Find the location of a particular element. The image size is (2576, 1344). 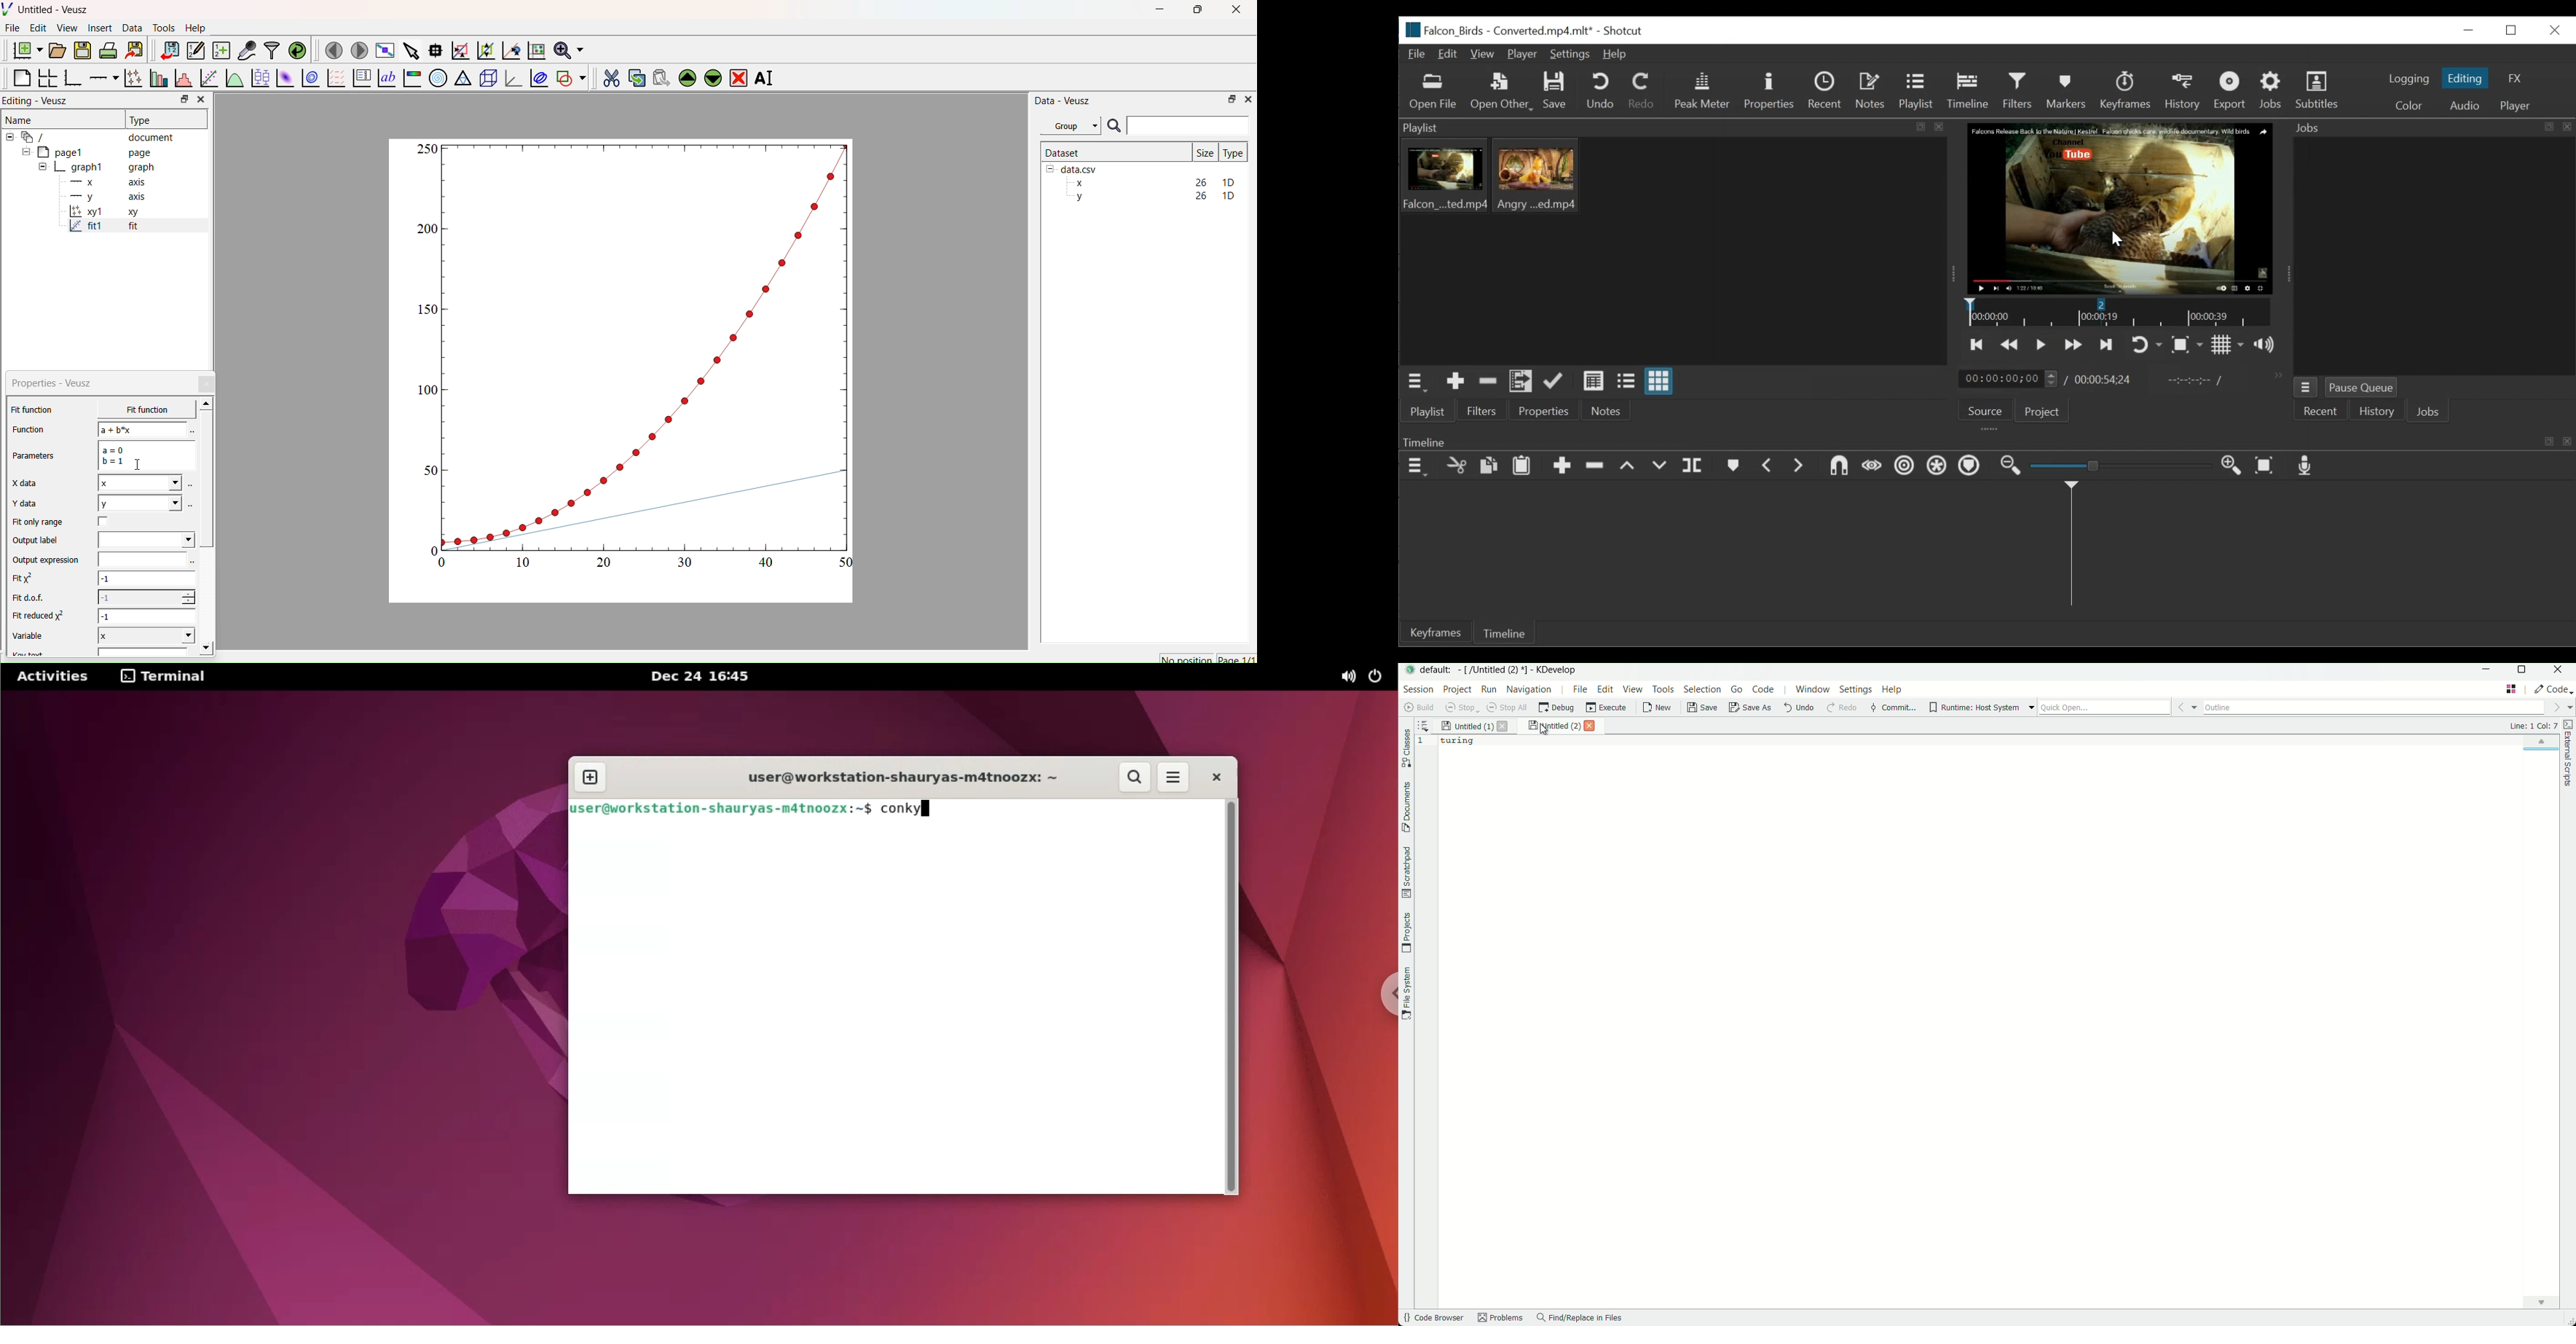

Help is located at coordinates (1614, 55).